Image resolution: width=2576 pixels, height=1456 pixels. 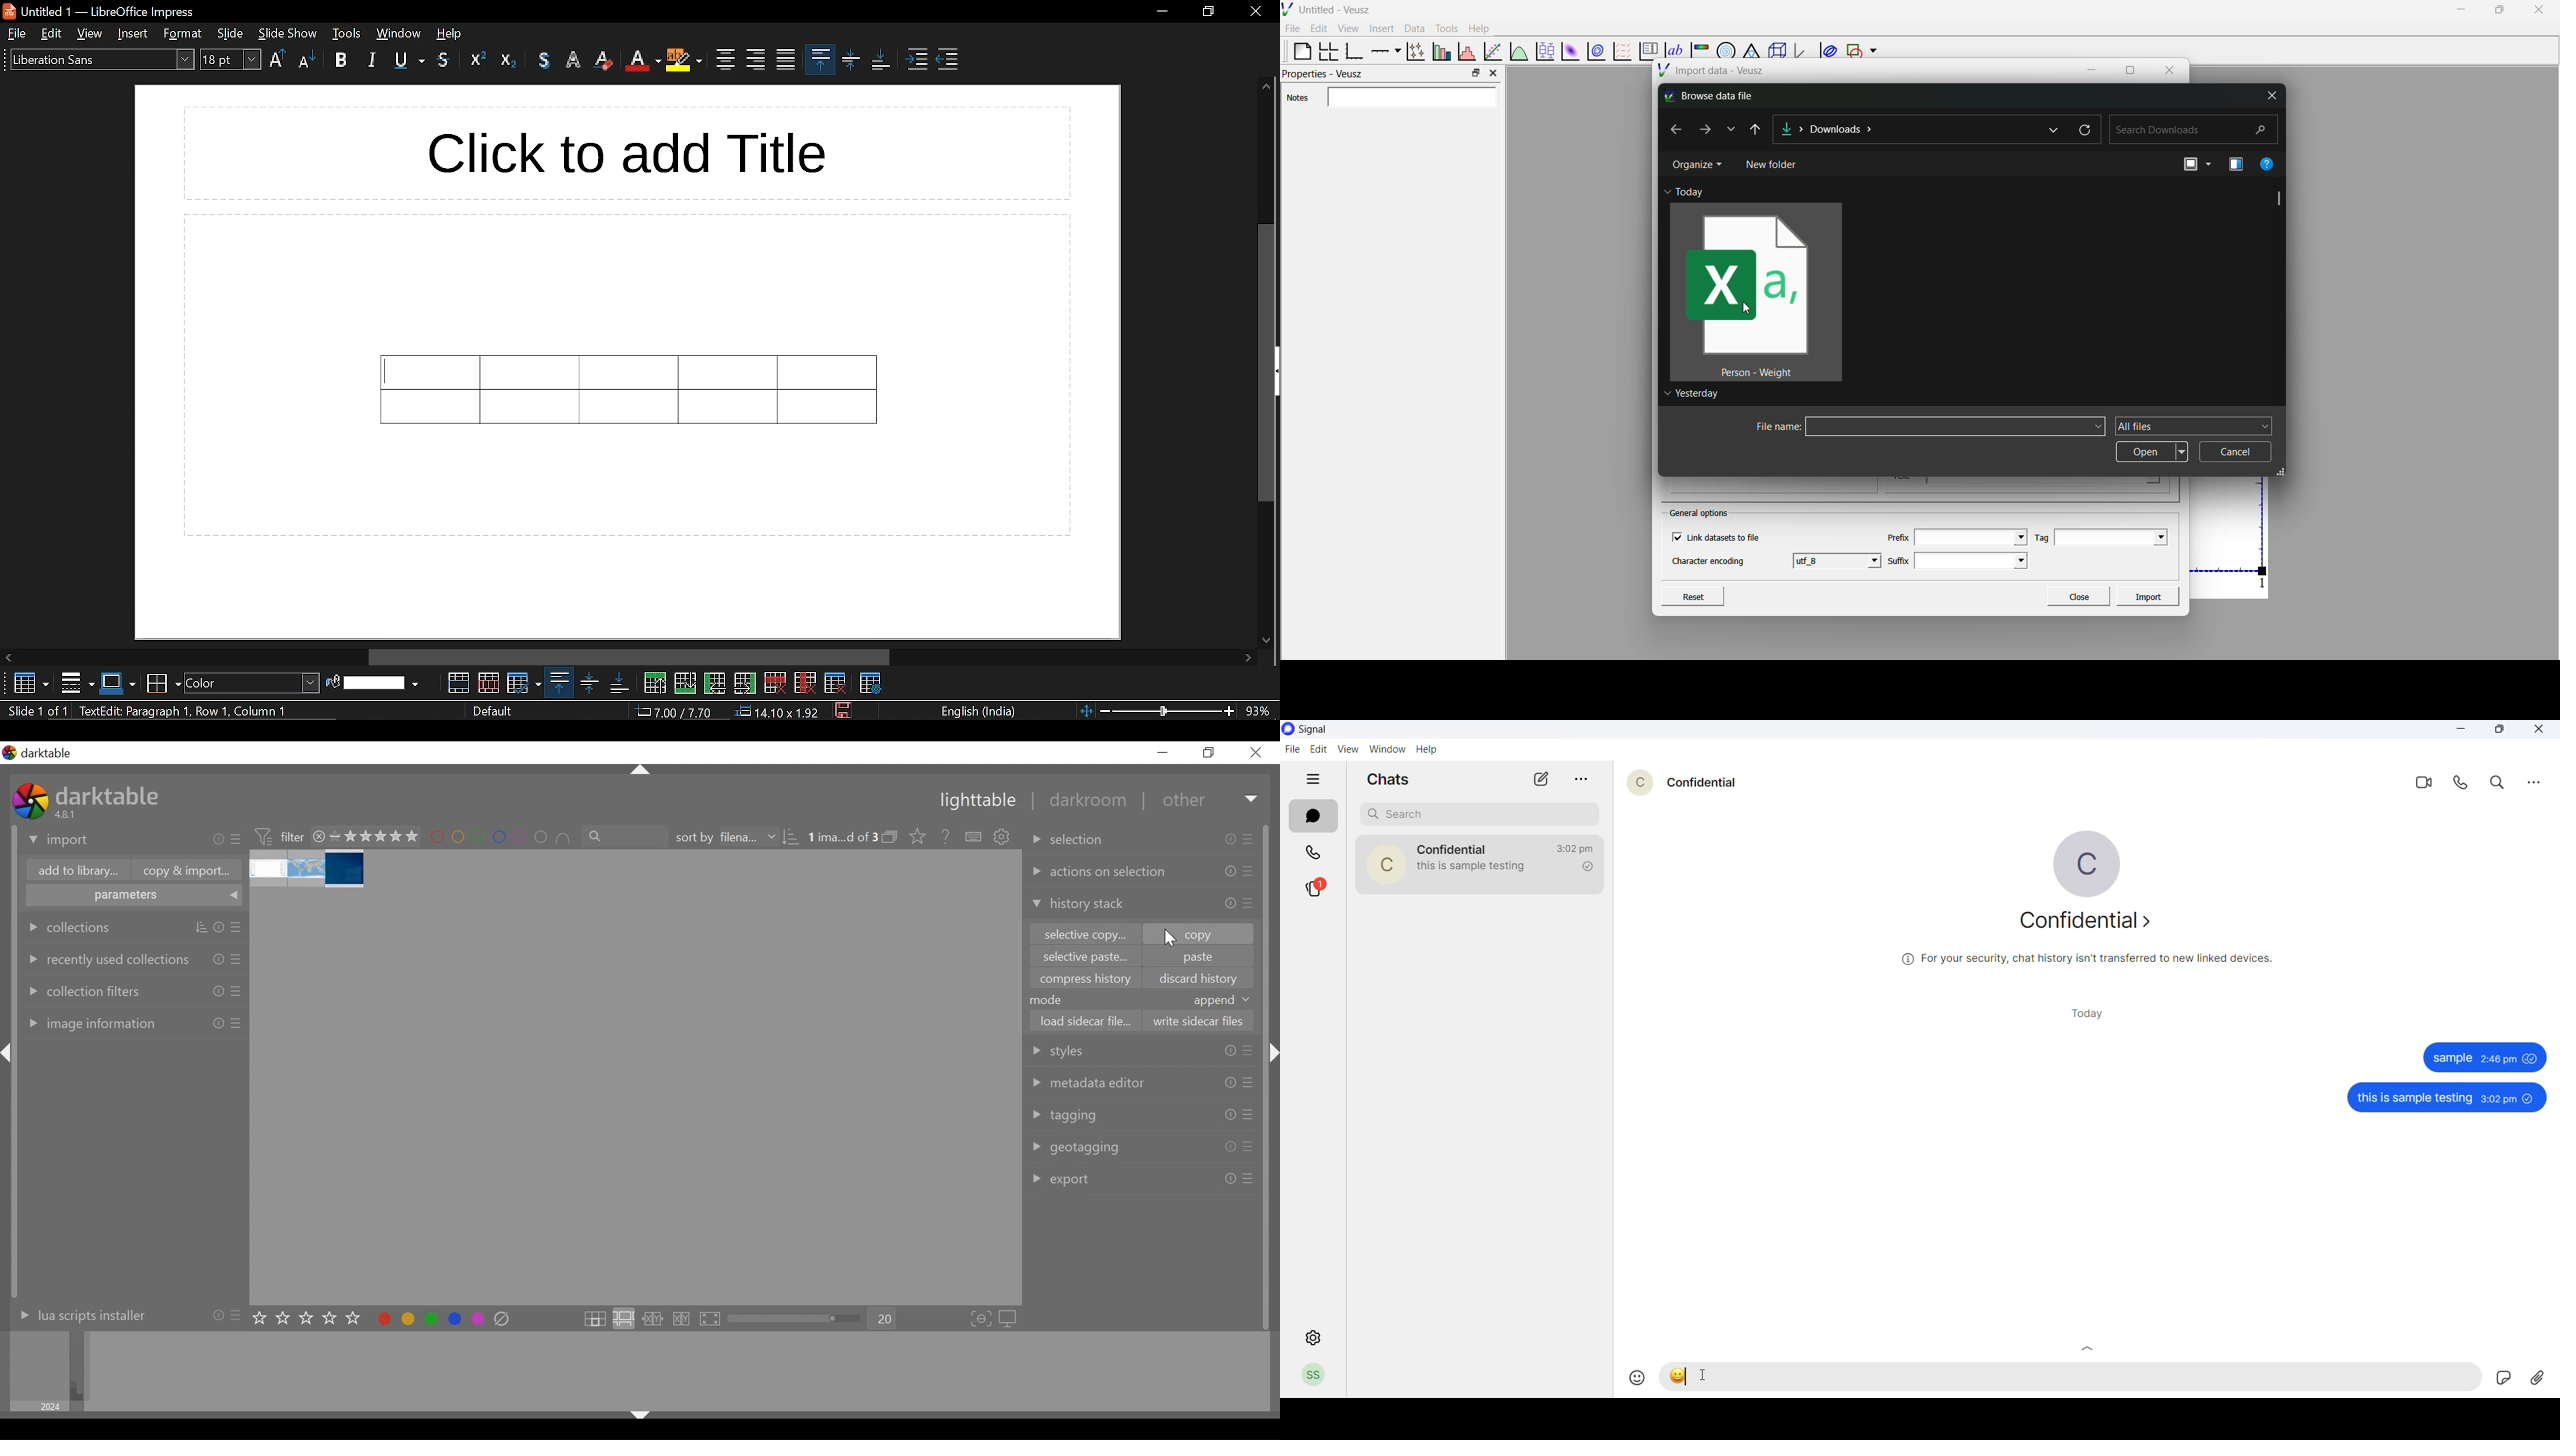 What do you see at coordinates (626, 837) in the screenshot?
I see `filter by text` at bounding box center [626, 837].